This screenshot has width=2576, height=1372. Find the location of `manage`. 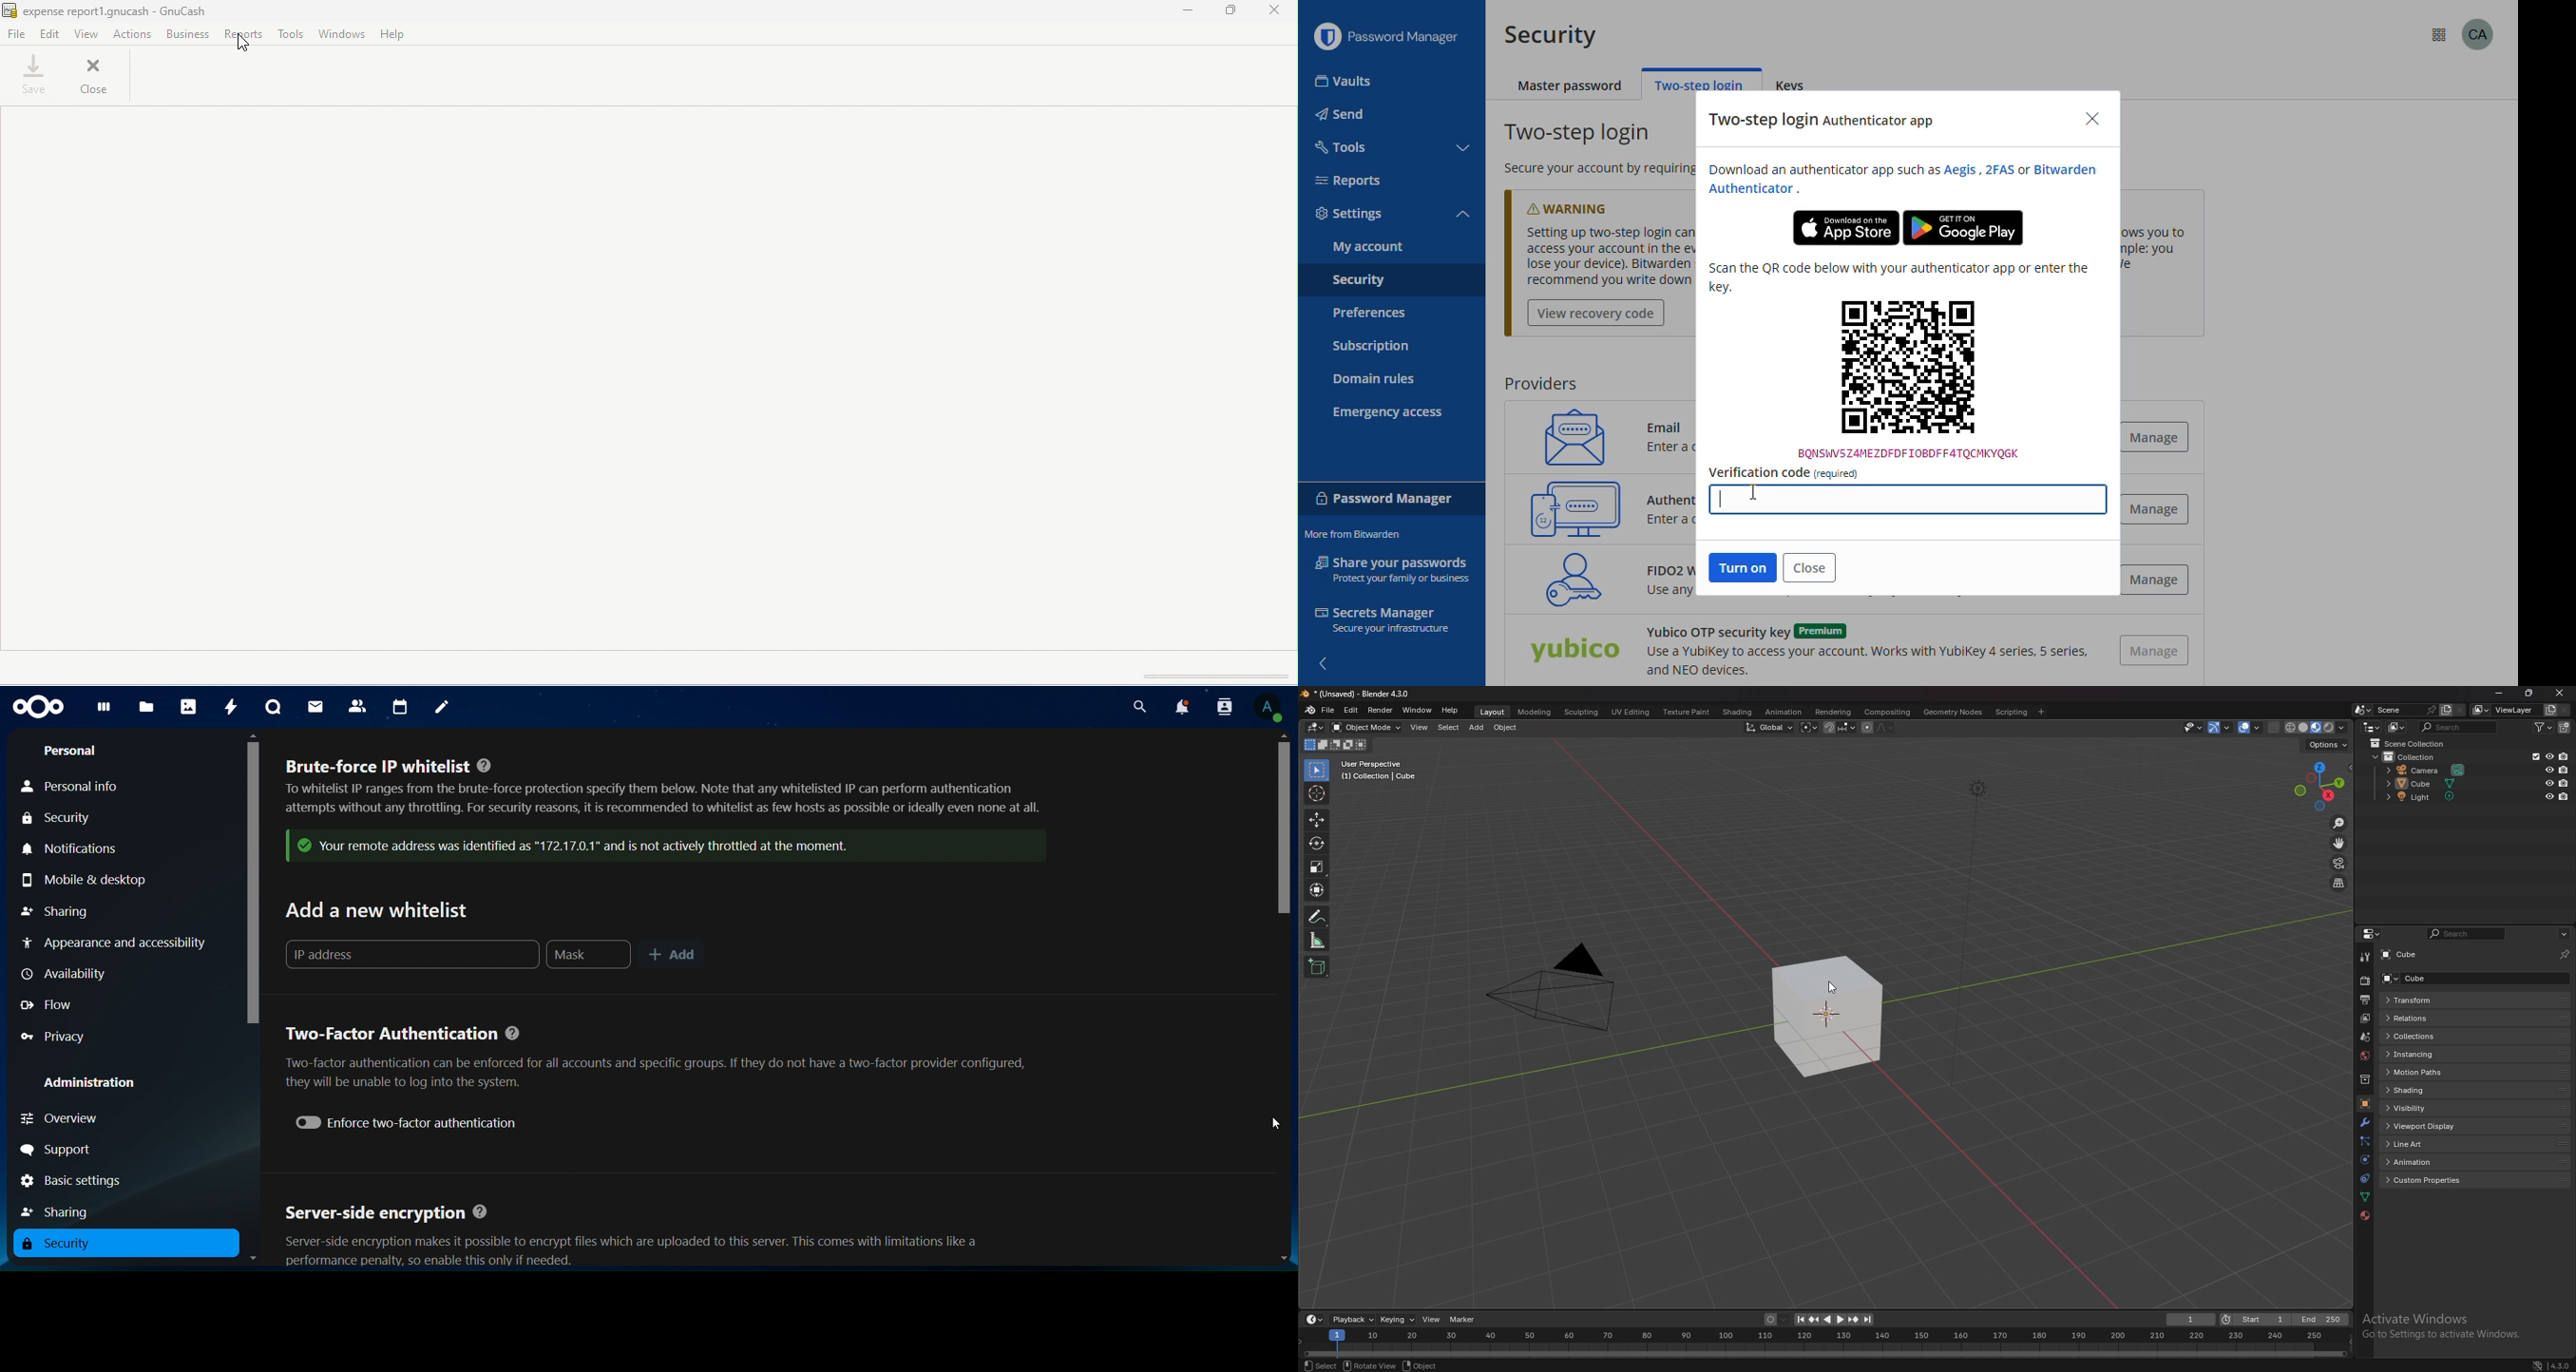

manage is located at coordinates (2155, 508).